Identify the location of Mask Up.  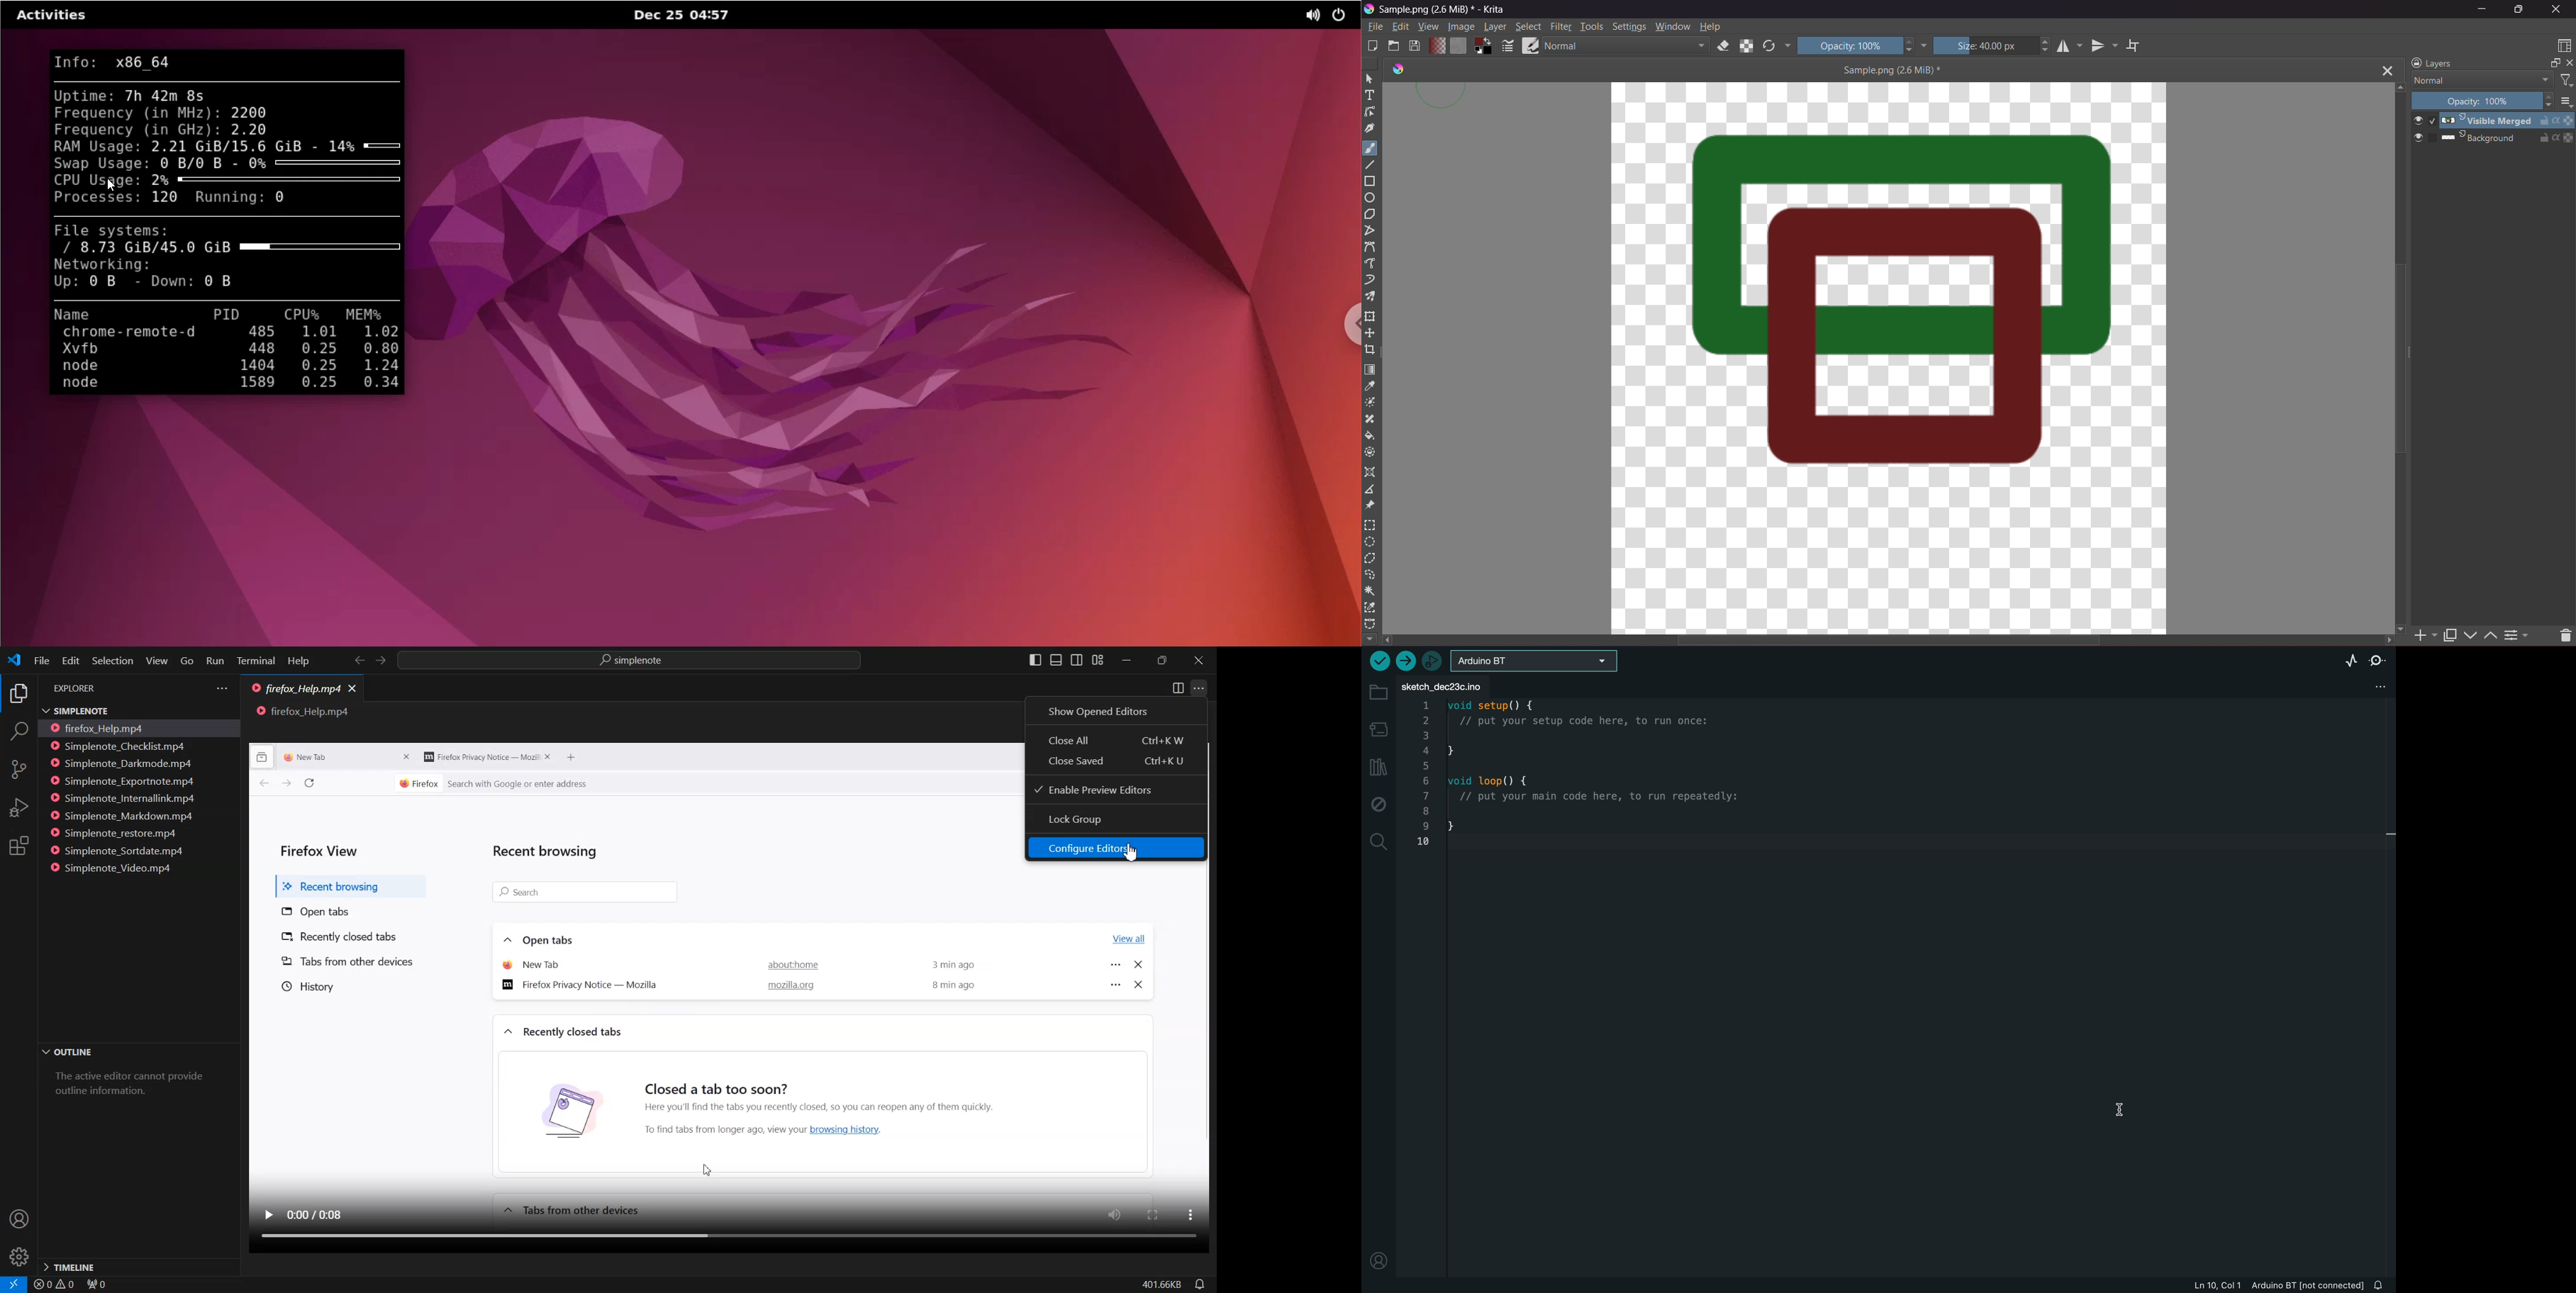
(2490, 633).